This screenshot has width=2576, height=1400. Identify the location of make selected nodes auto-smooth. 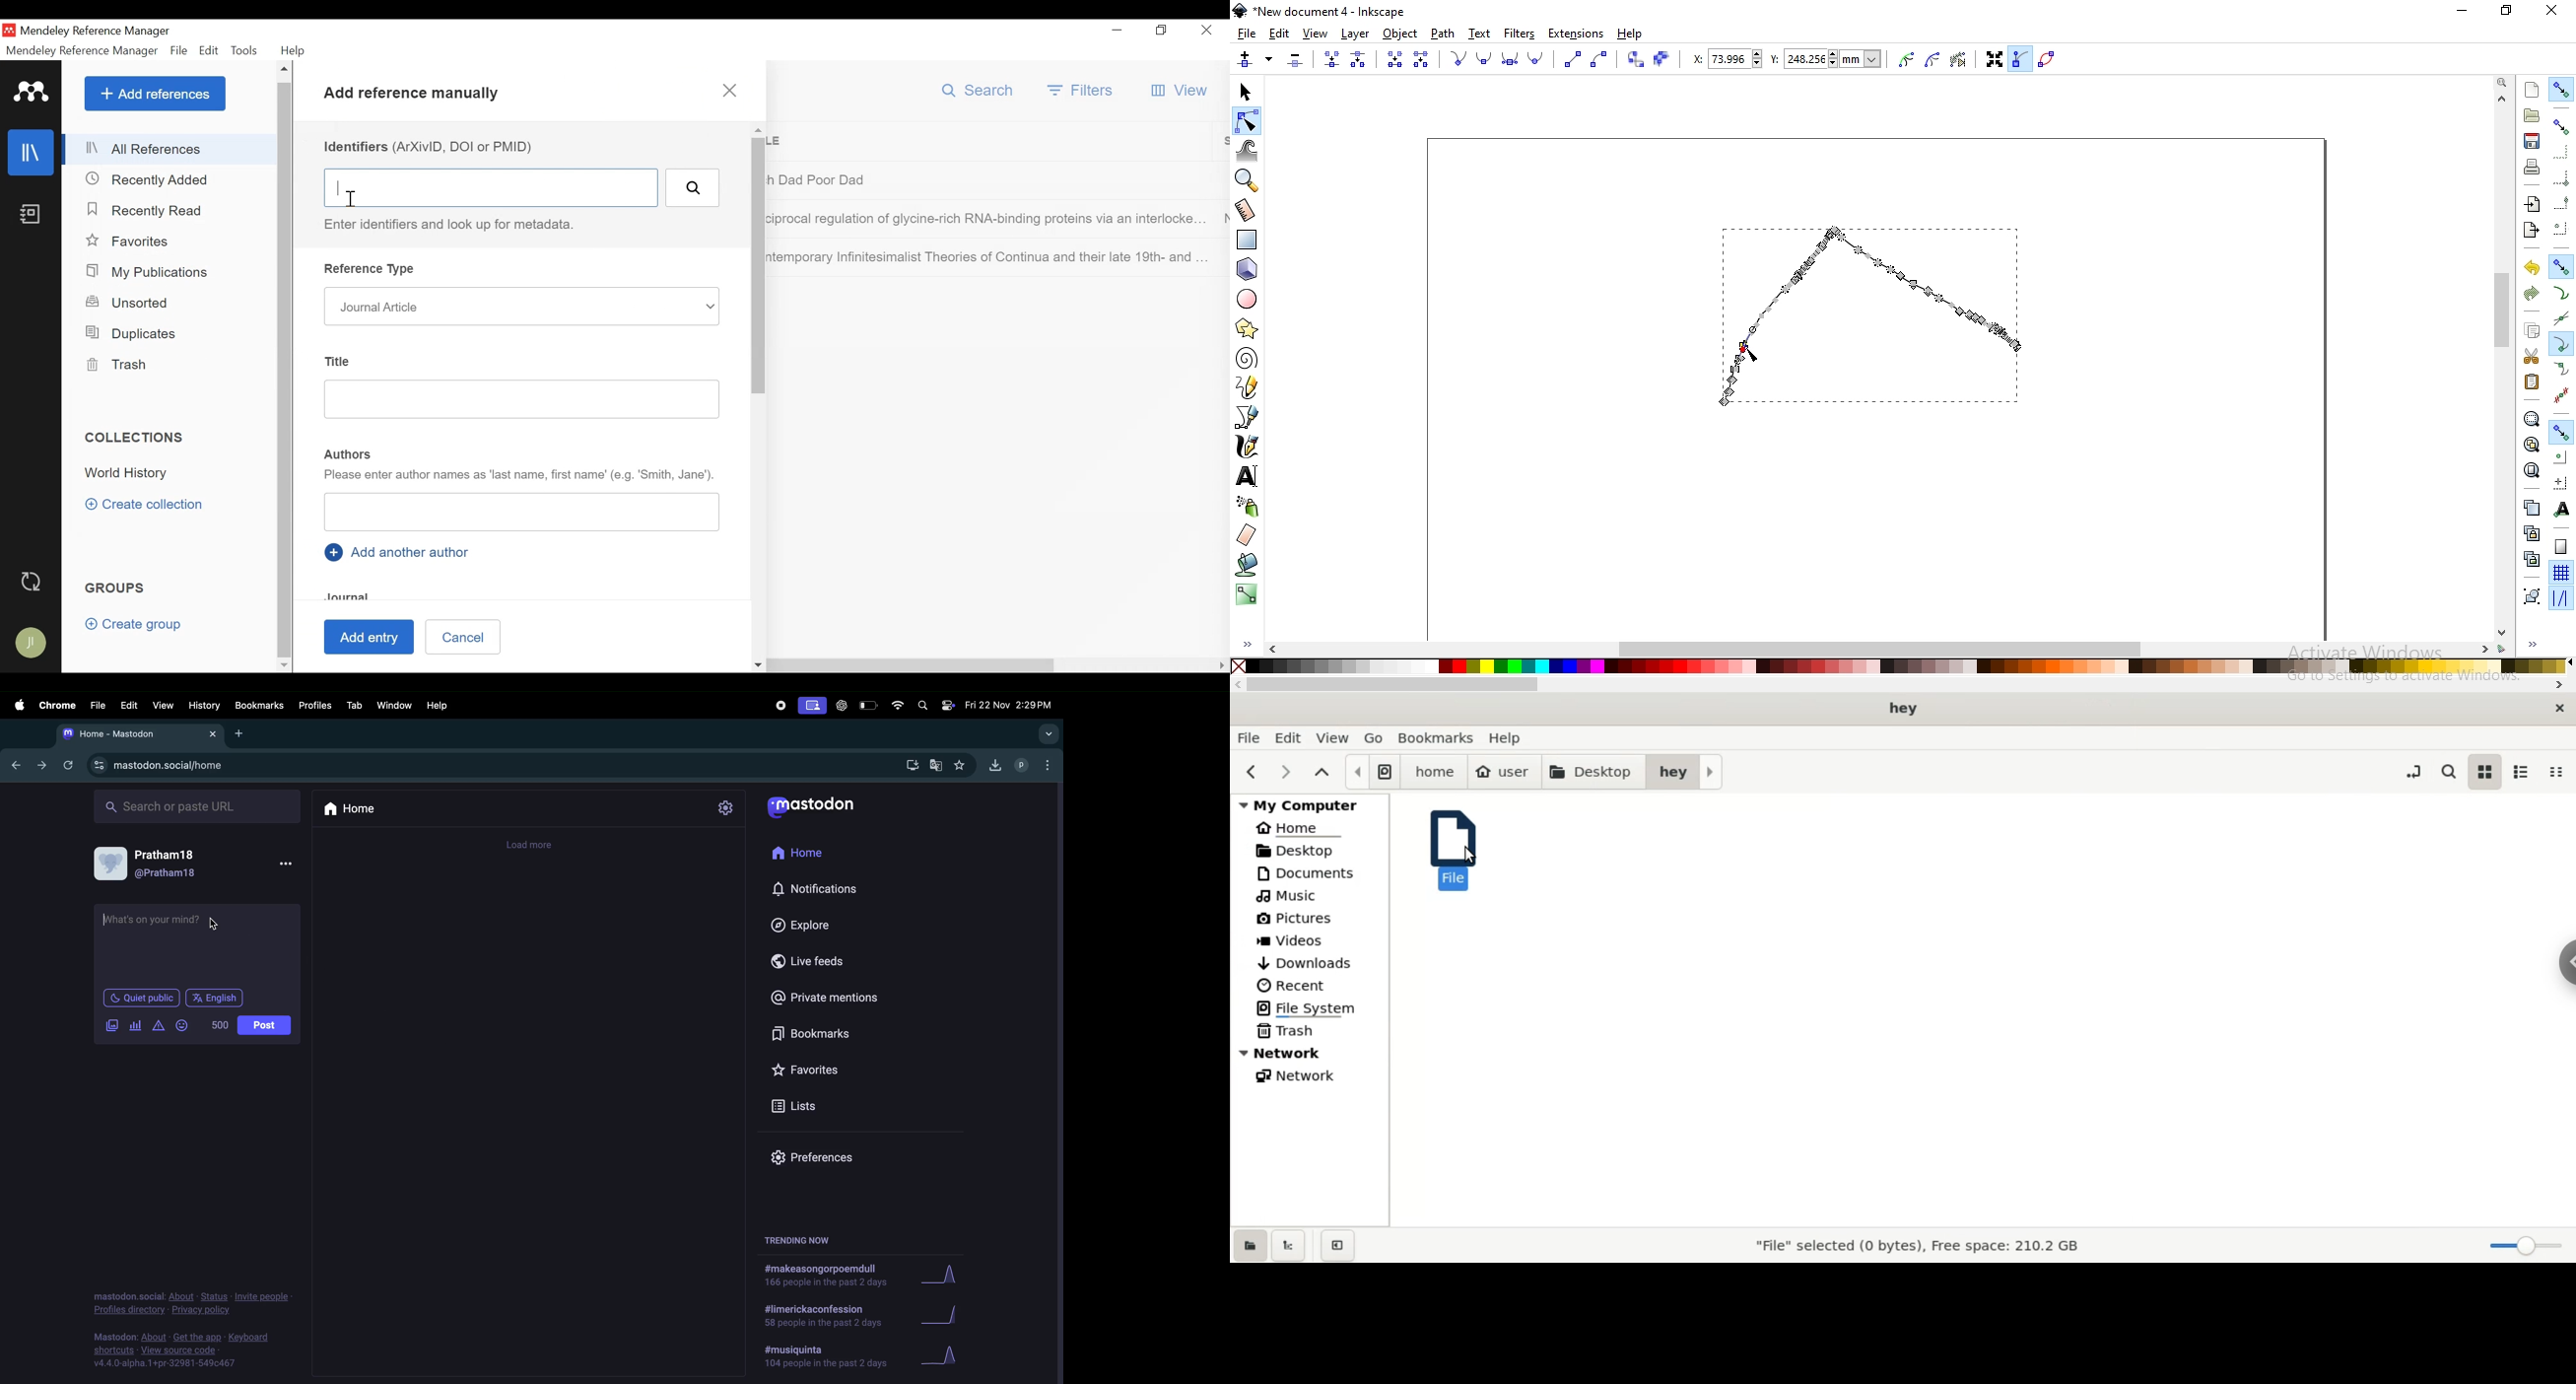
(1536, 59).